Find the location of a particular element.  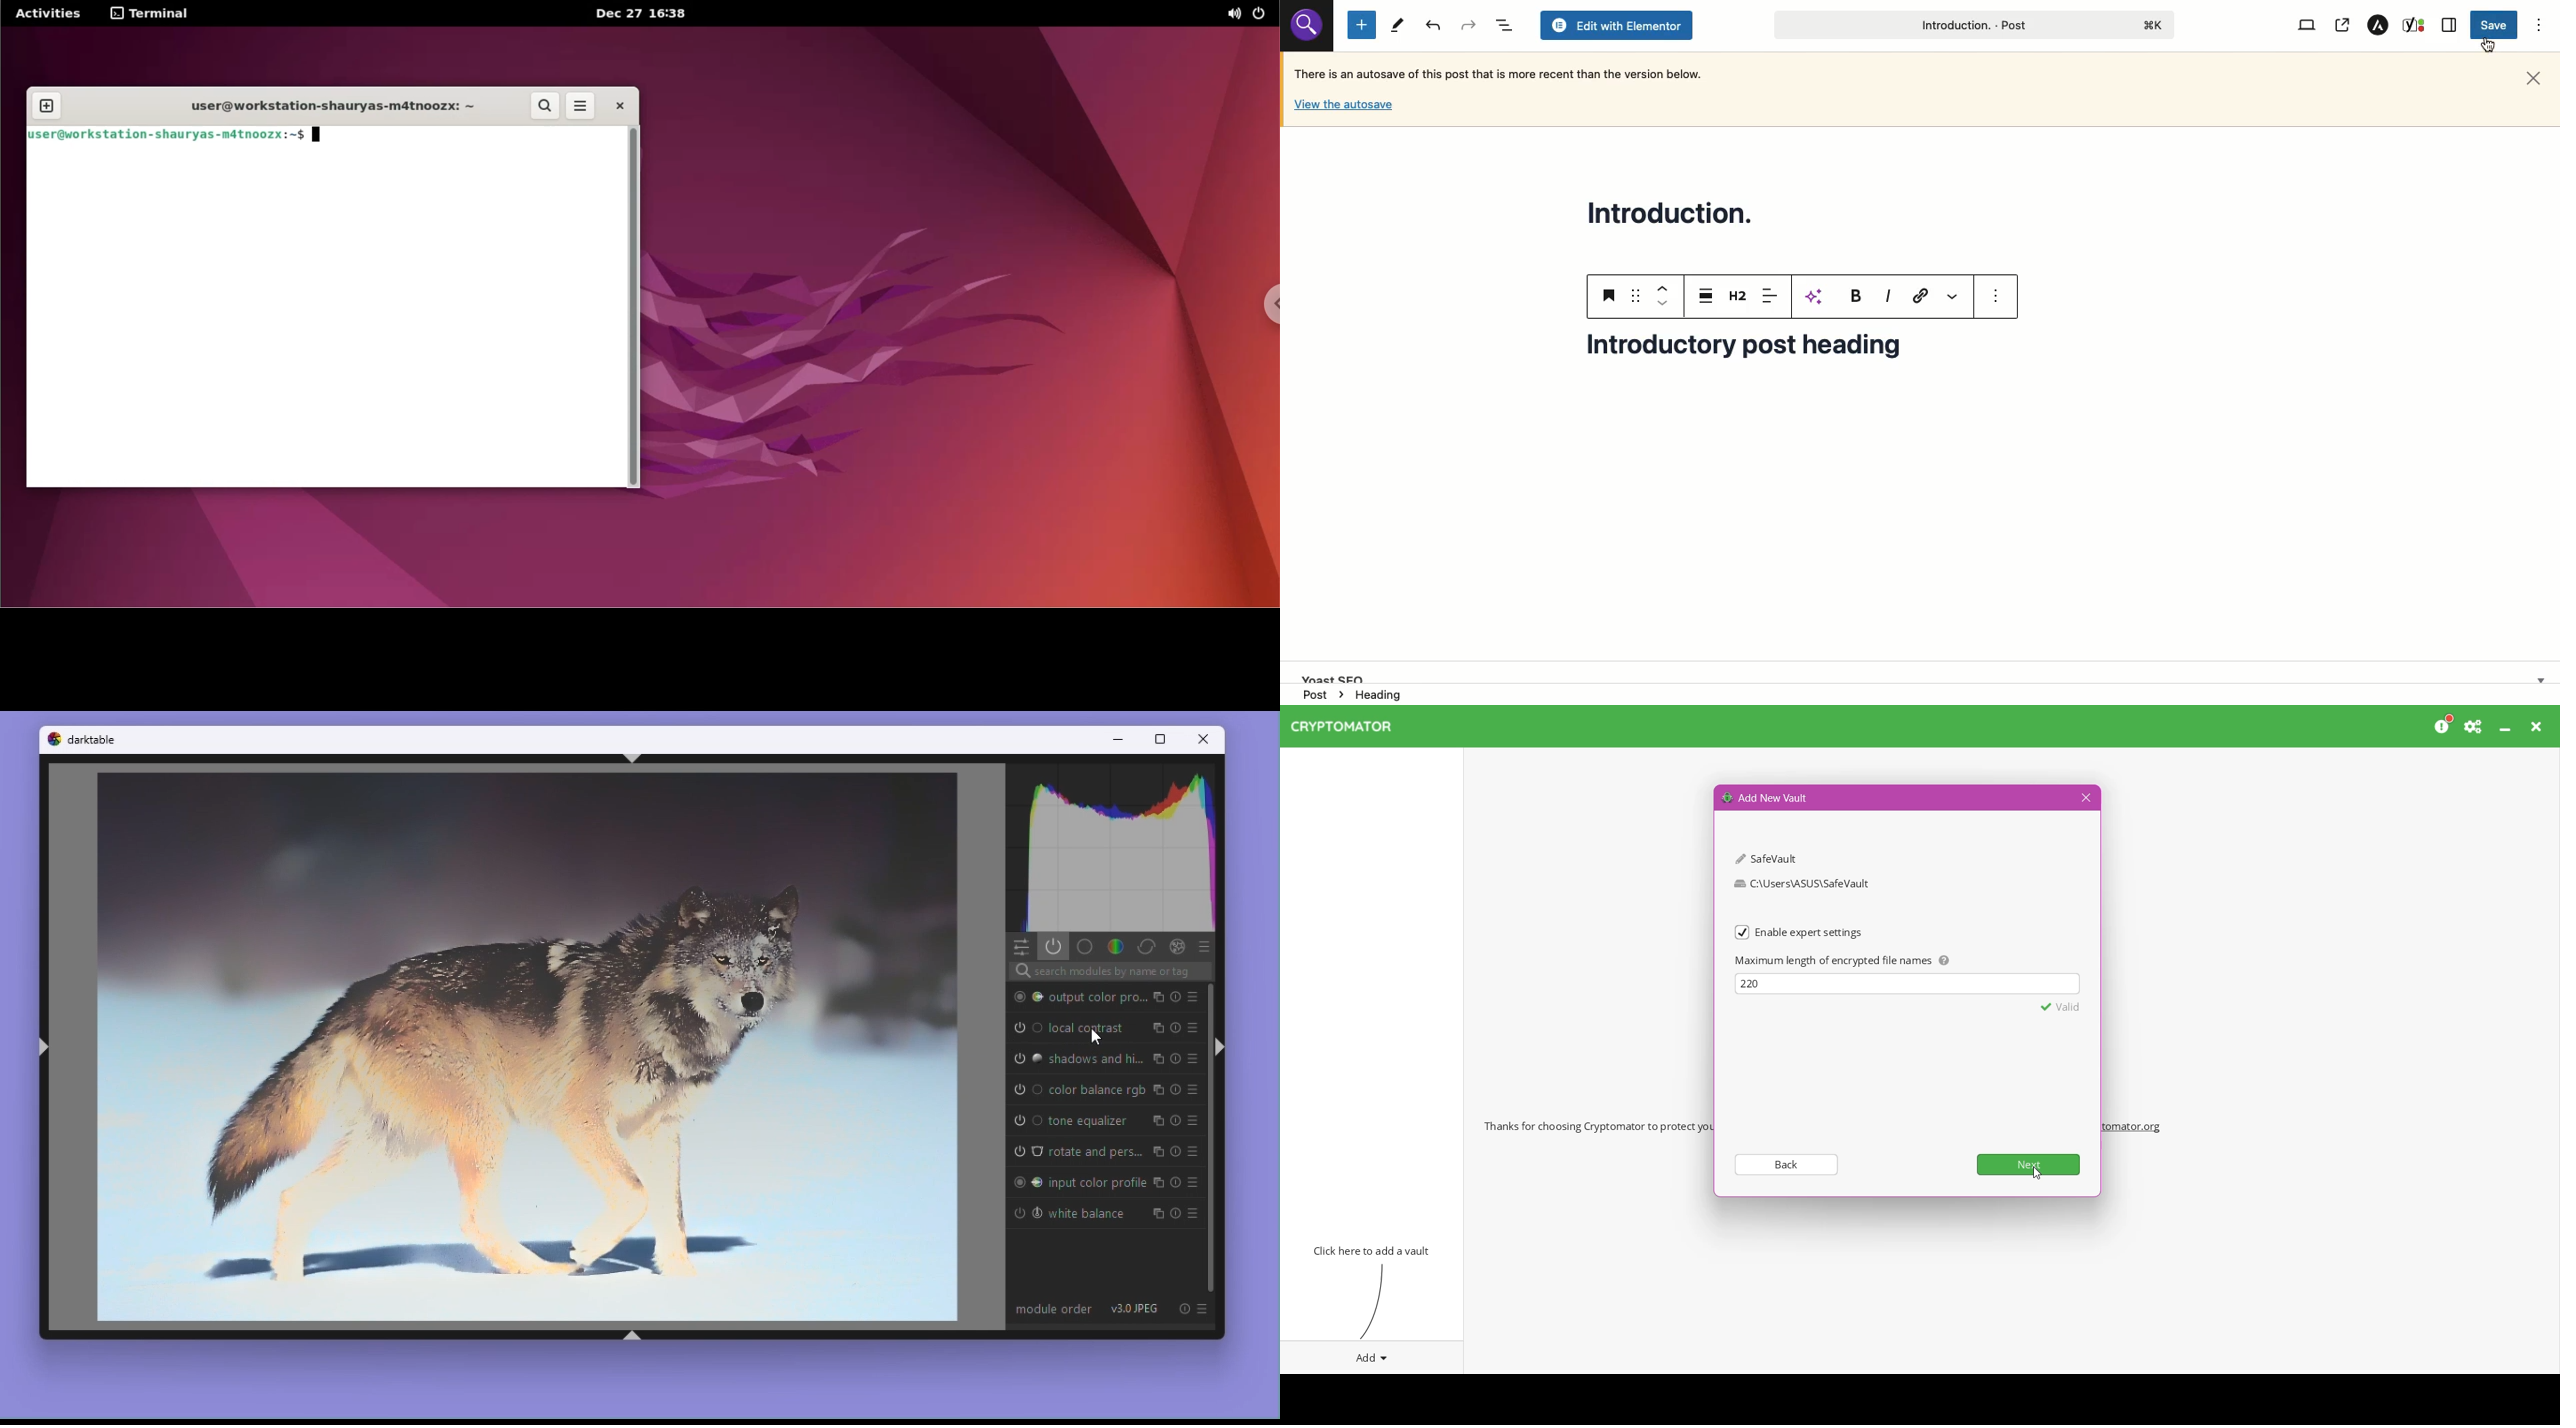

Shadows And highlights is located at coordinates (1095, 1059).